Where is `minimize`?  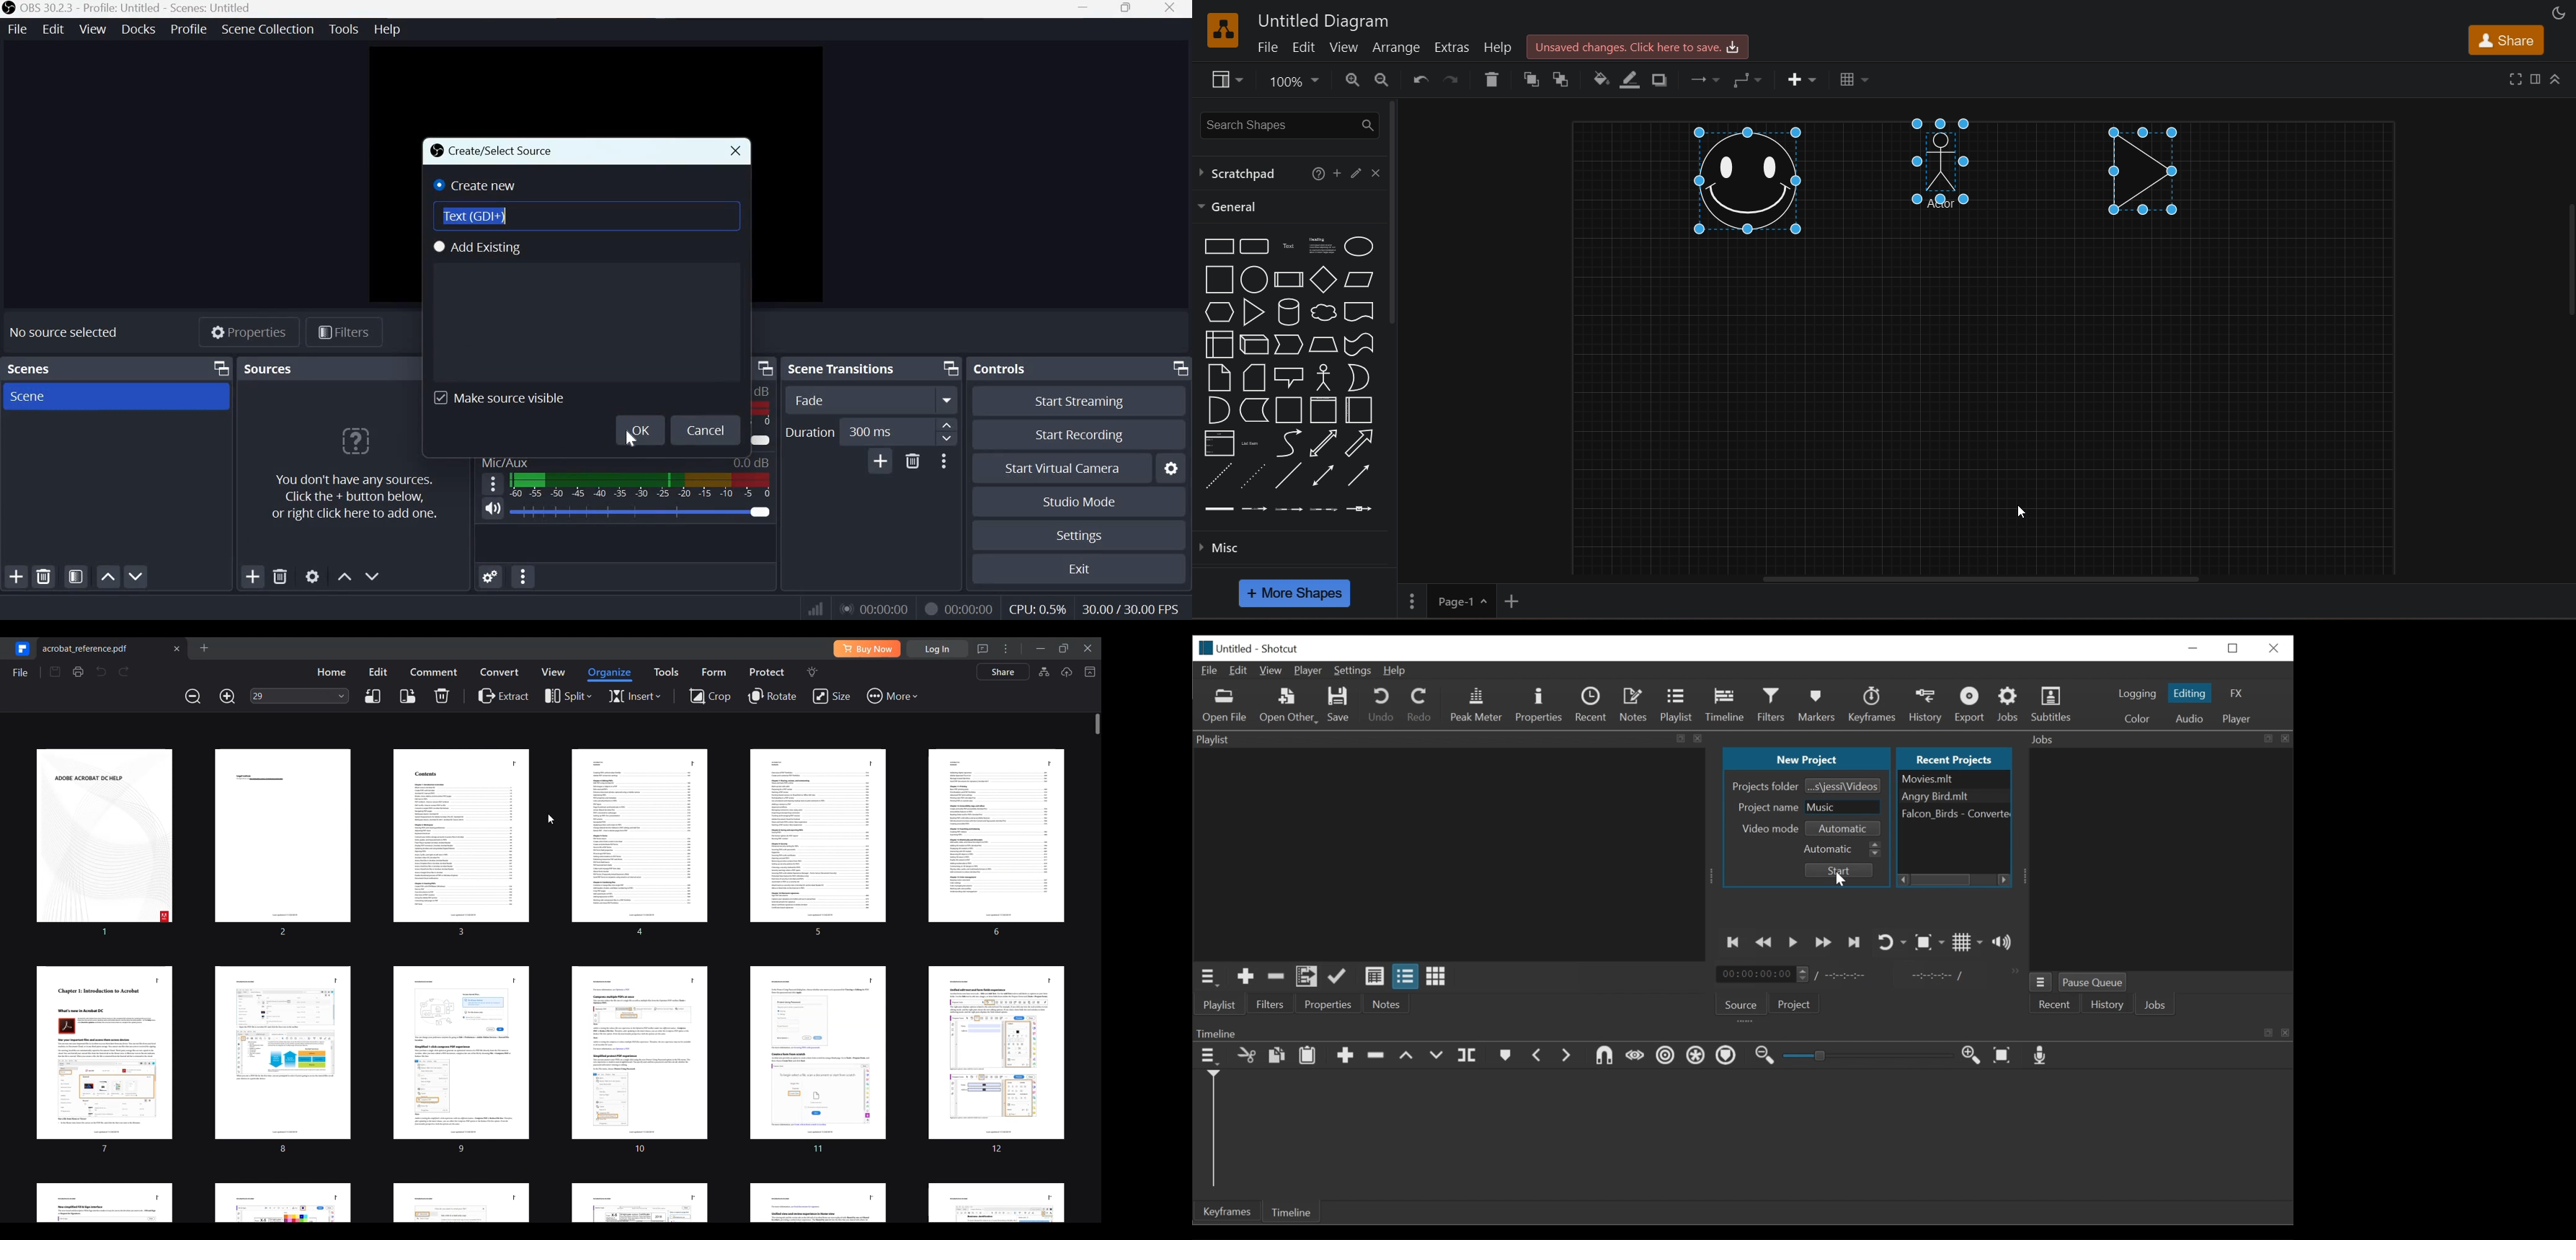 minimize is located at coordinates (2193, 648).